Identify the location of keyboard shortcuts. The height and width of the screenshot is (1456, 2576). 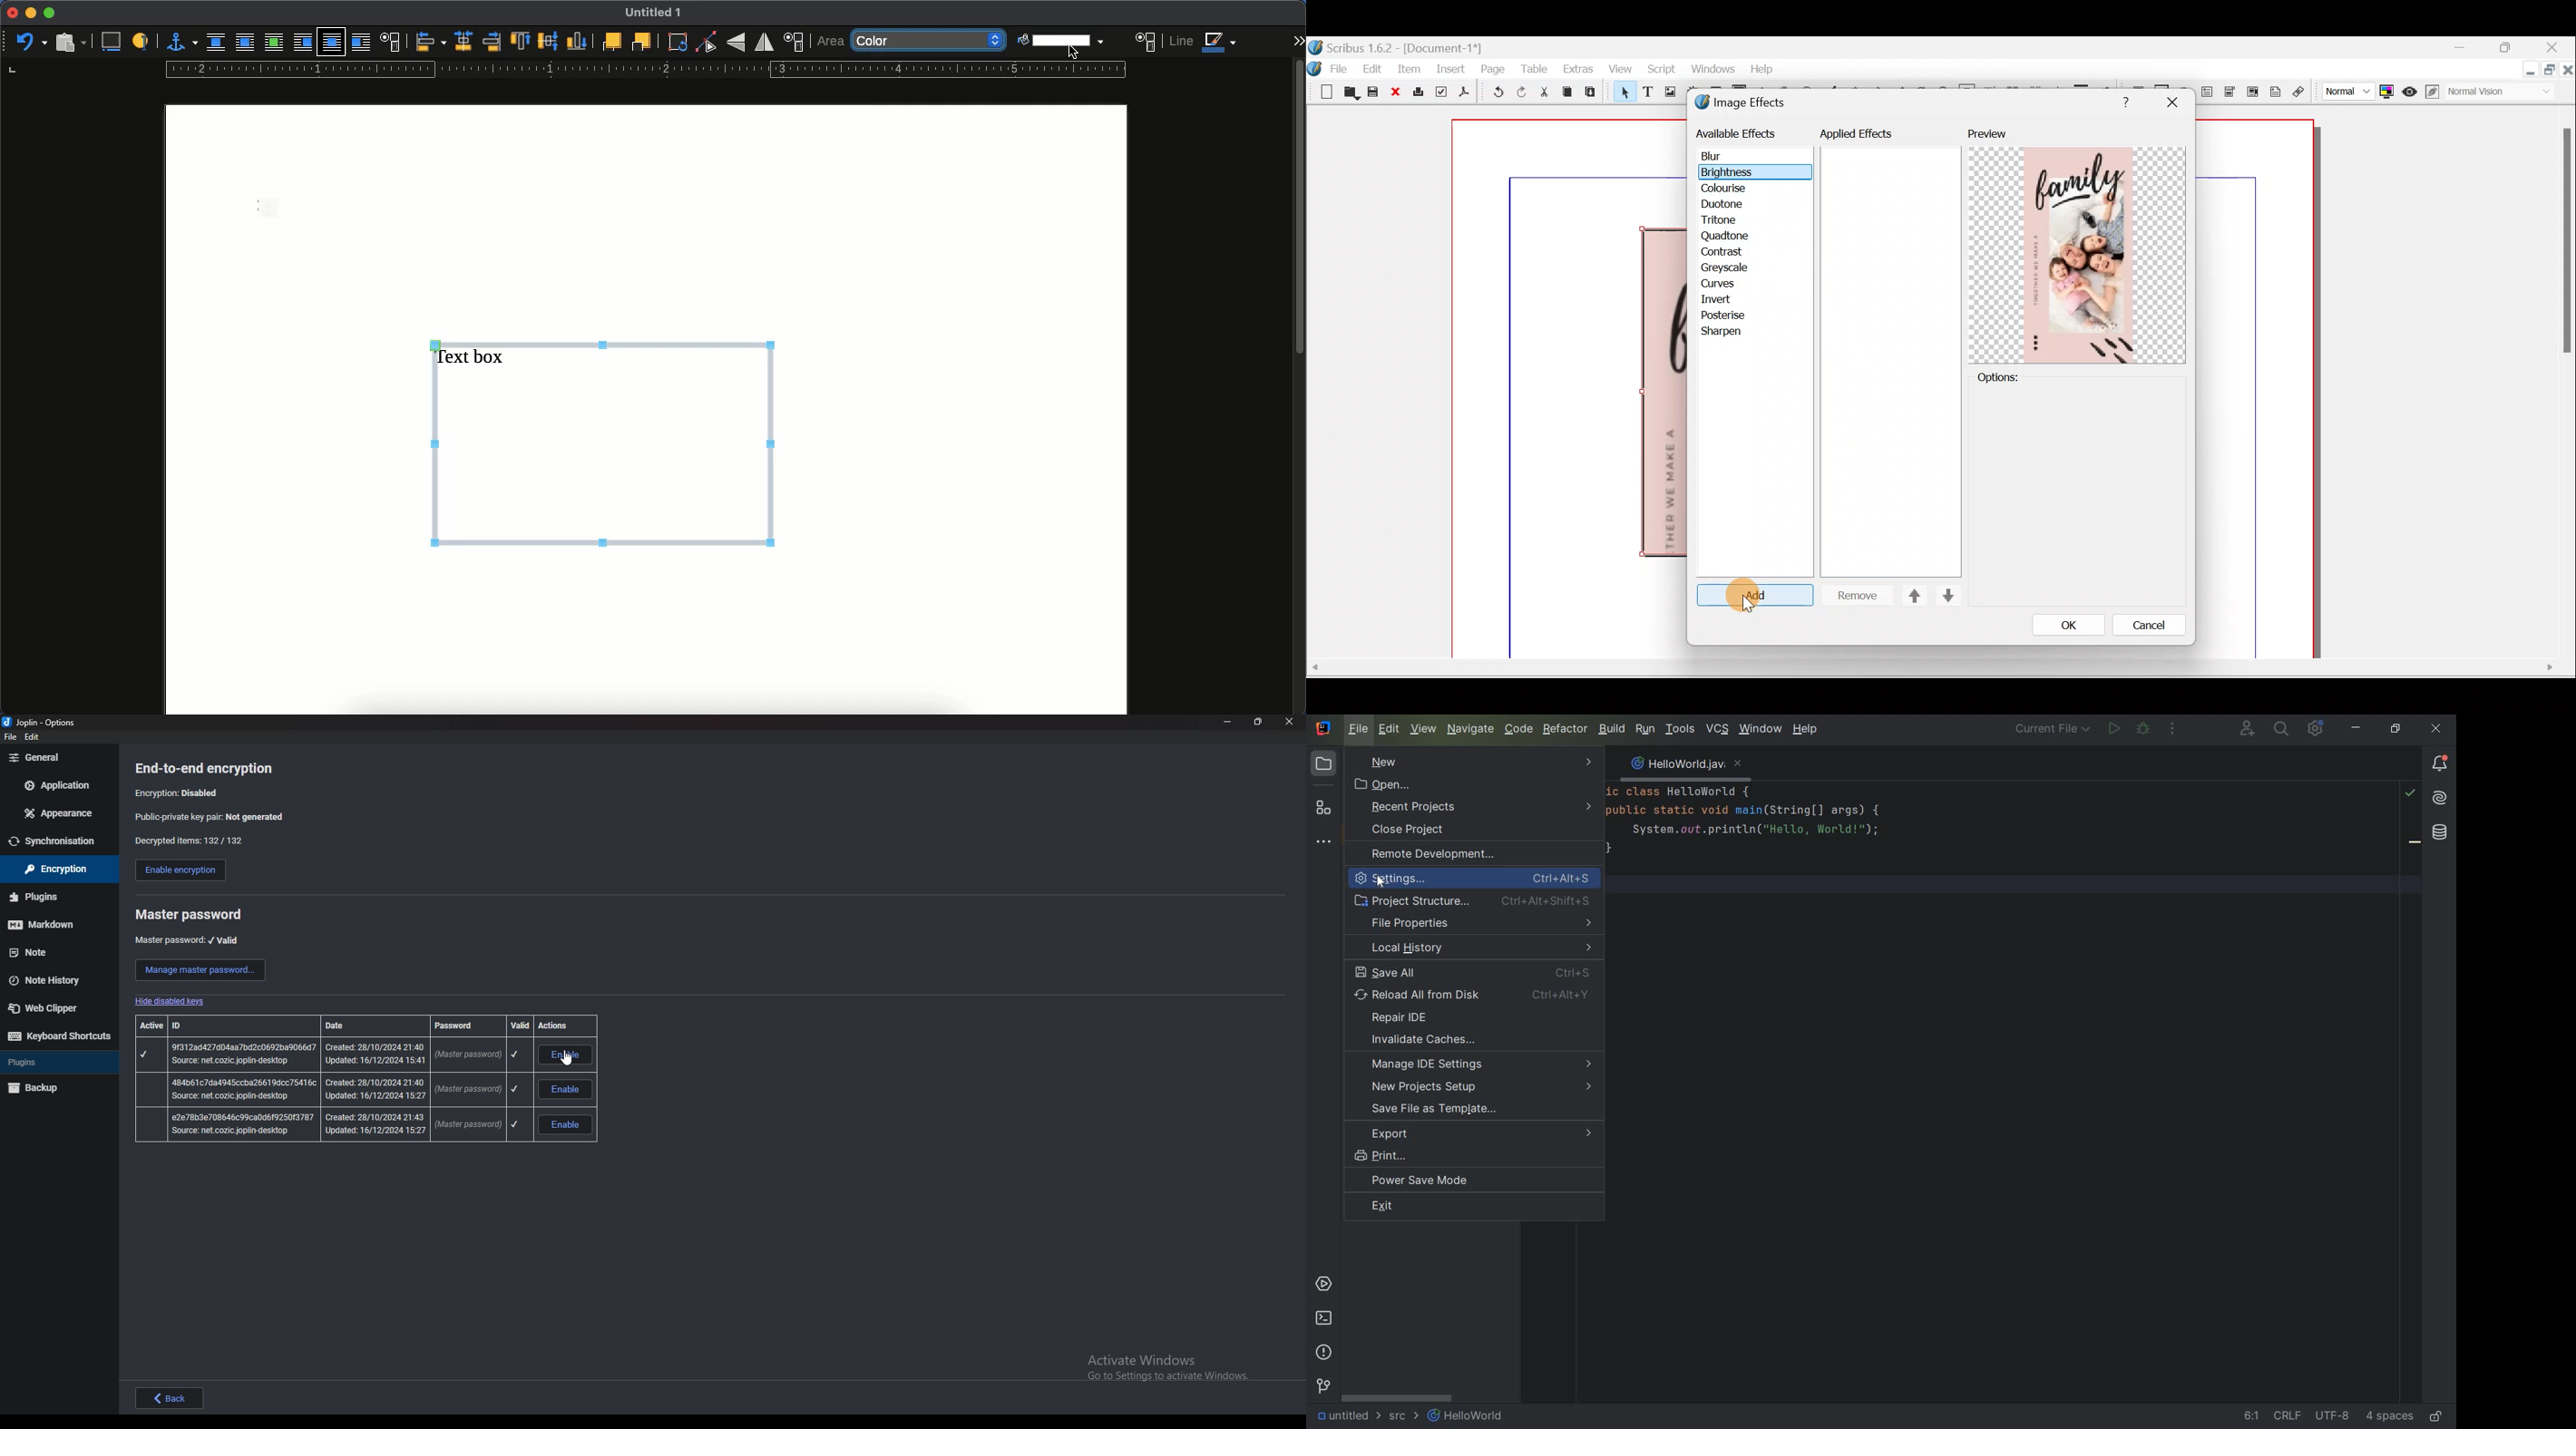
(59, 1037).